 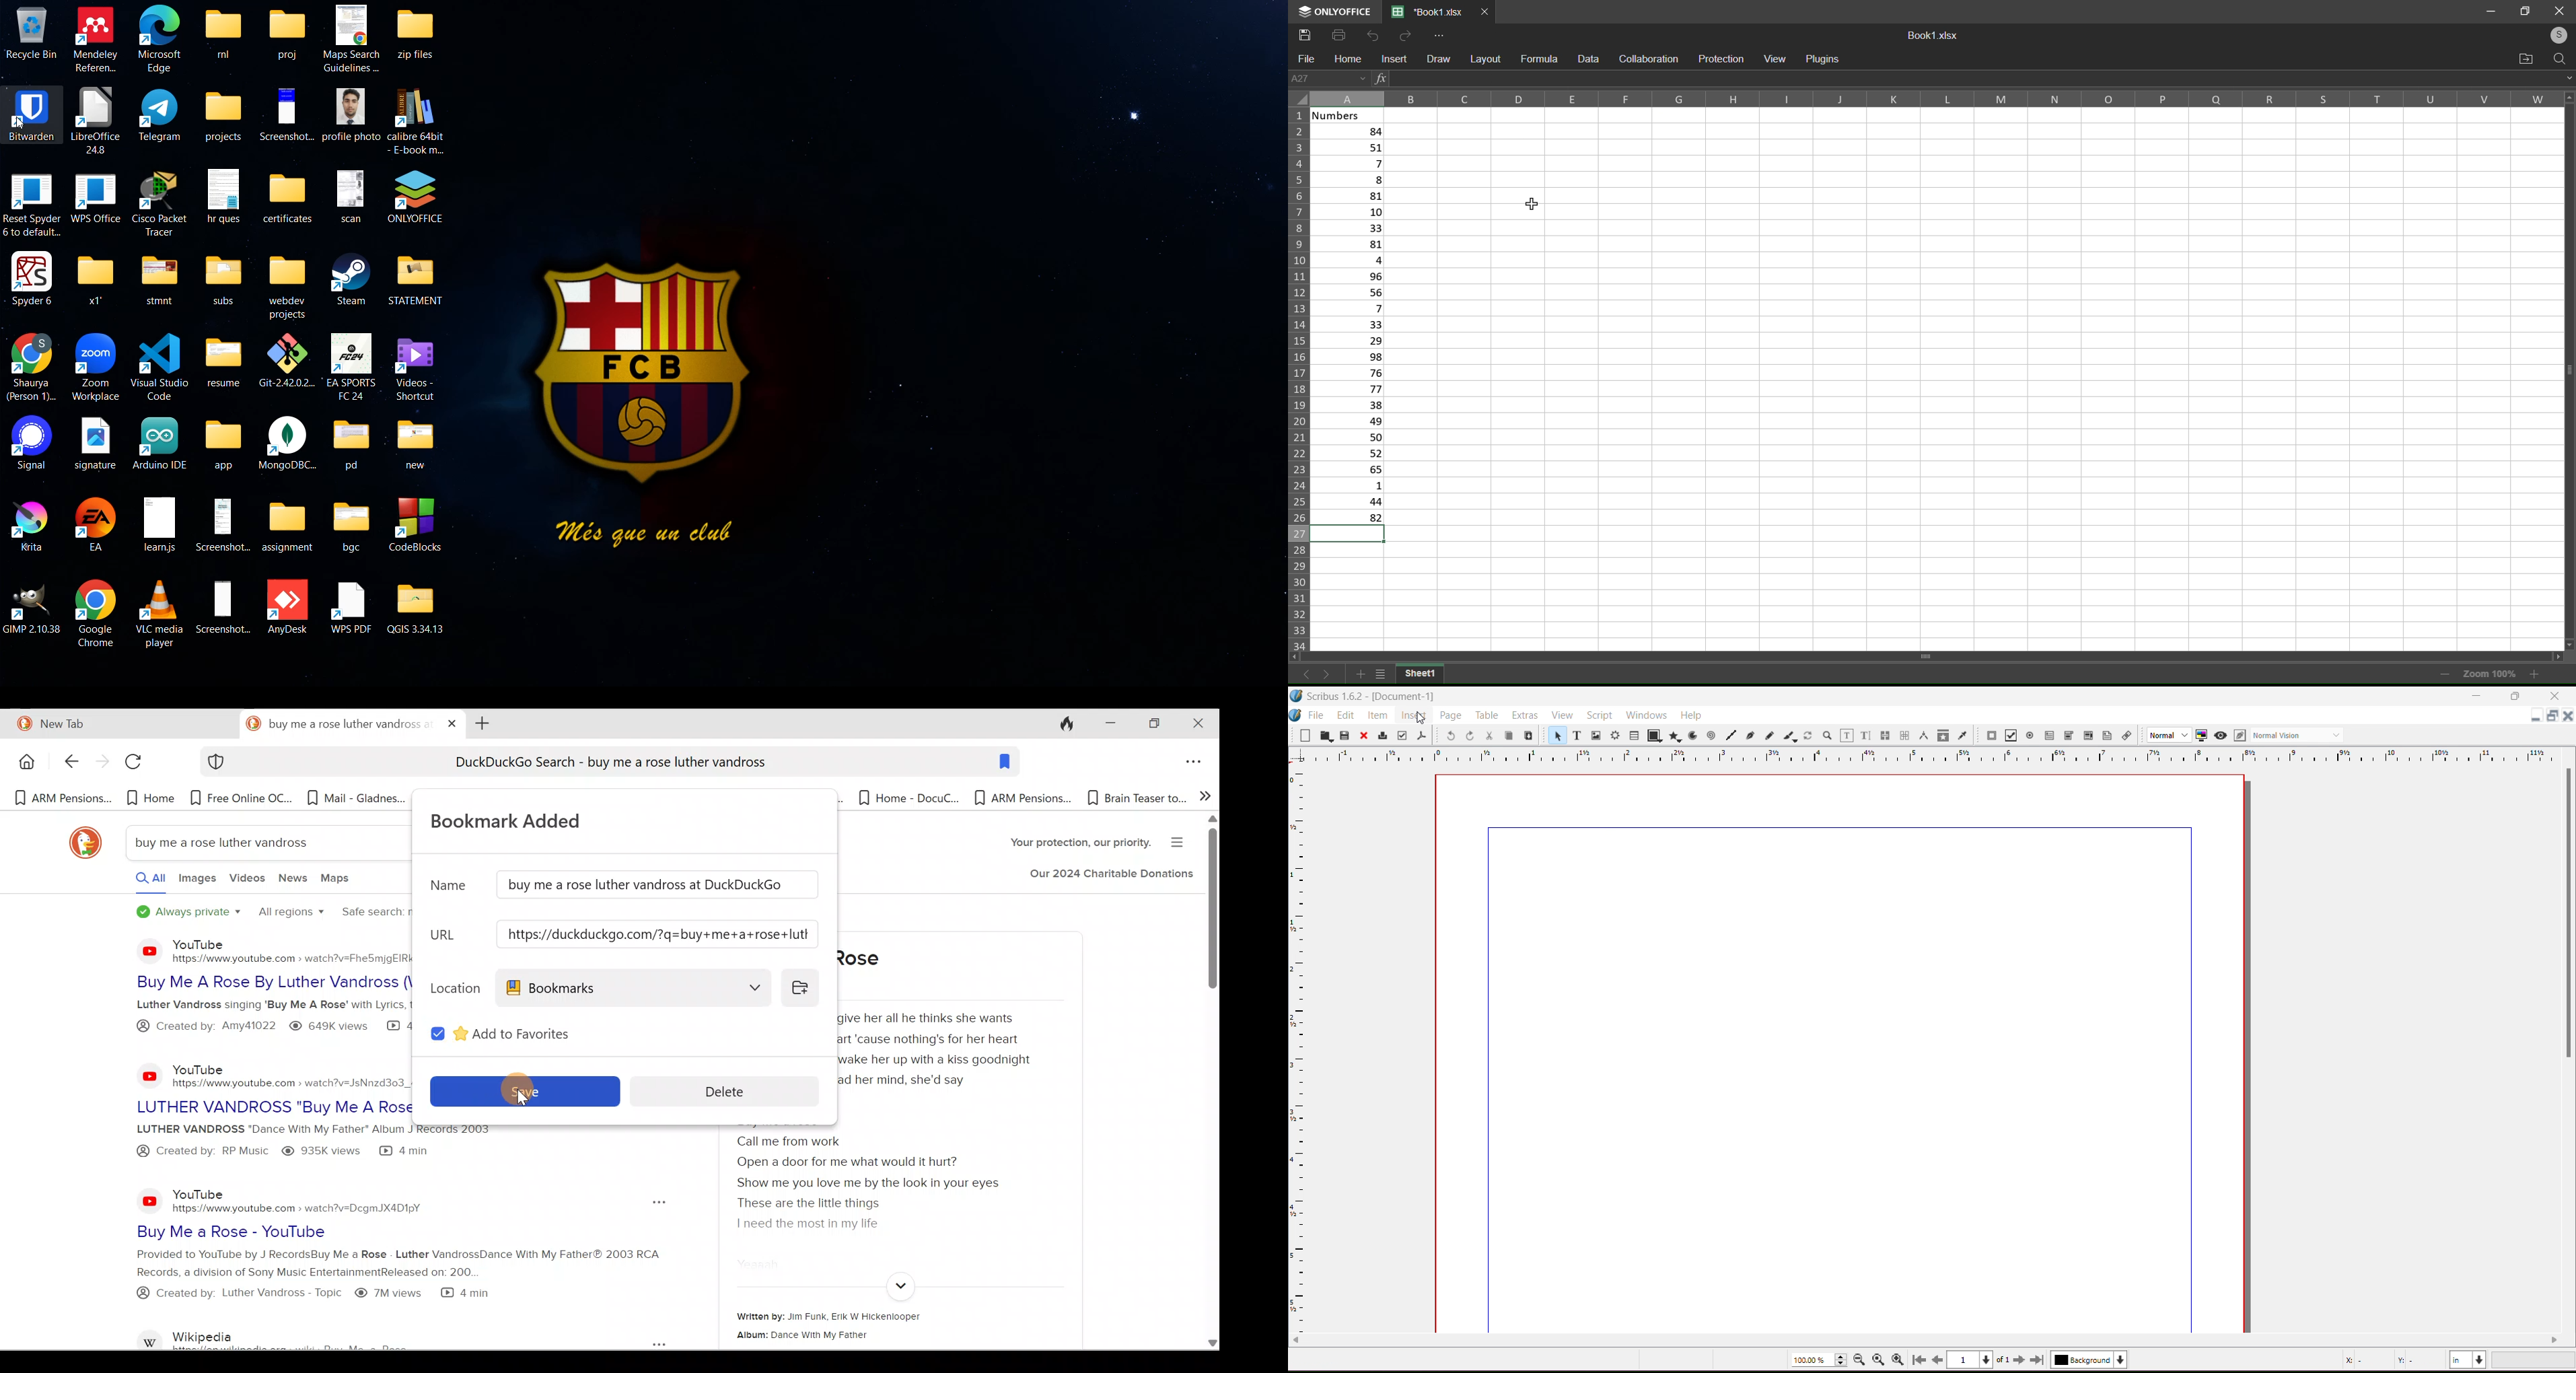 I want to click on insert, so click(x=1392, y=60).